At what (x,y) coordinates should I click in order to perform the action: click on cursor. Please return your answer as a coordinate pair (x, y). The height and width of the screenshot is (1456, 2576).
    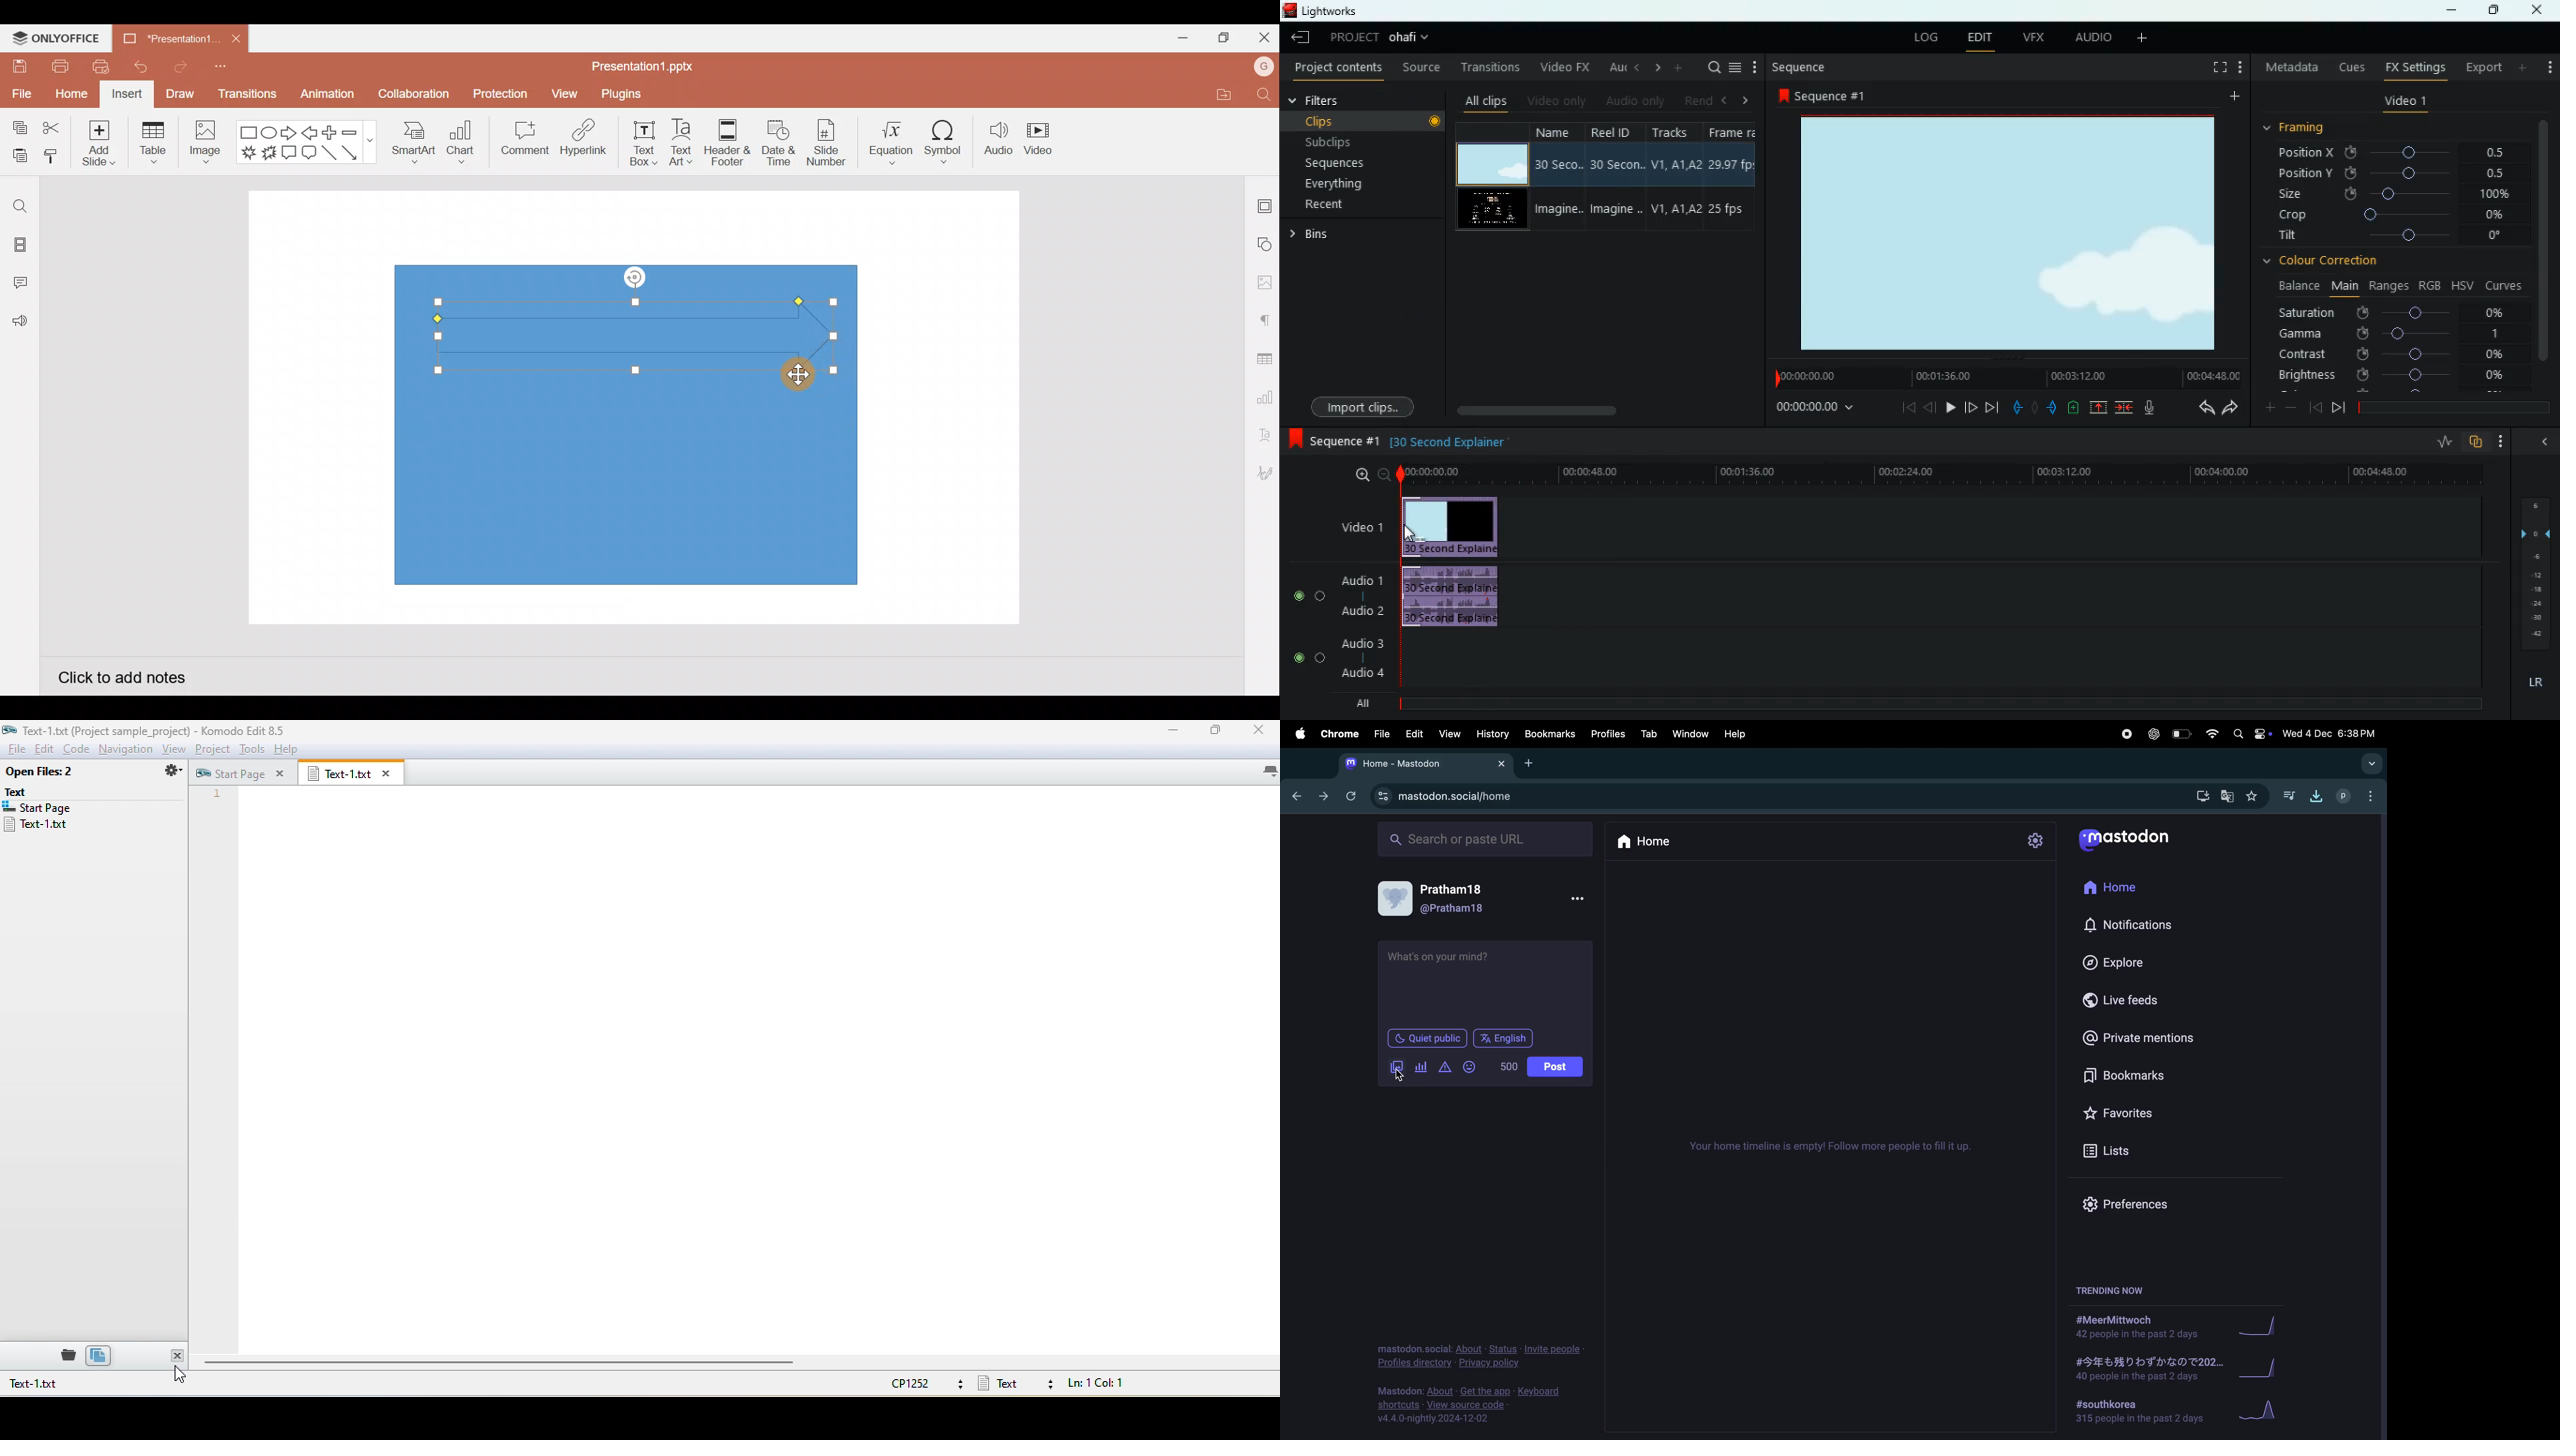
    Looking at the image, I should click on (180, 1377).